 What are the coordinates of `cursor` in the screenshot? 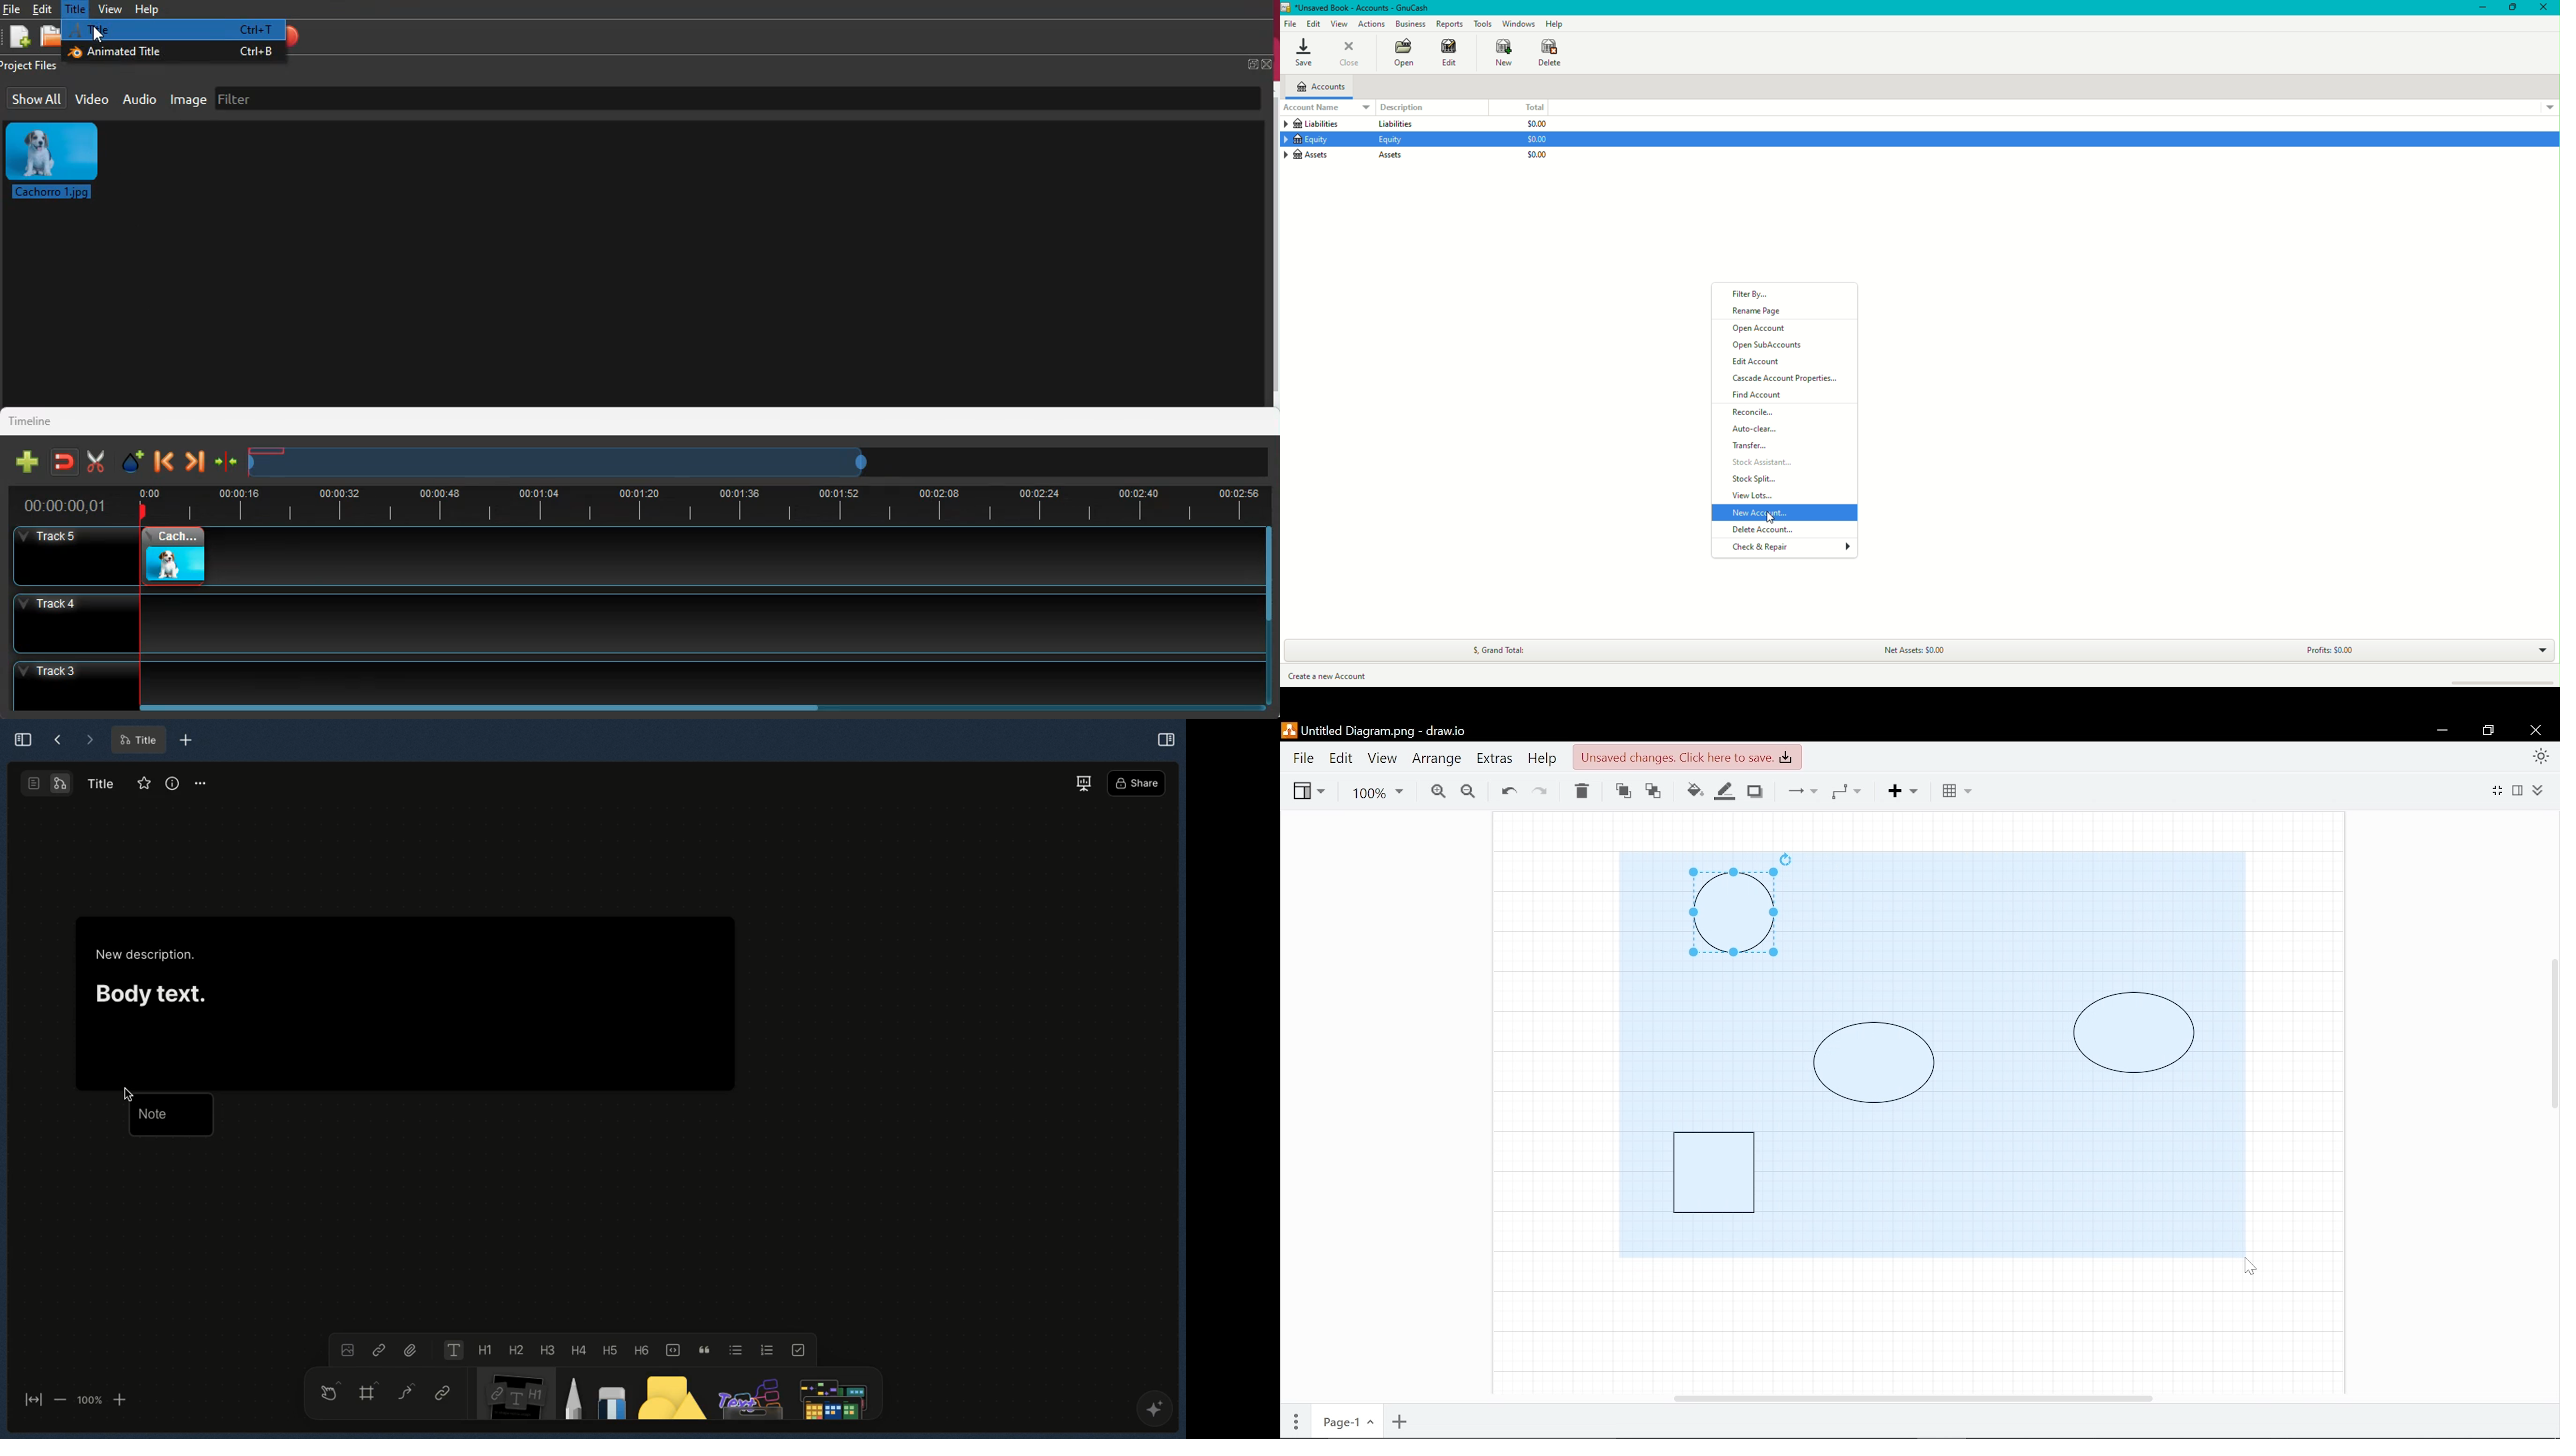 It's located at (1772, 519).